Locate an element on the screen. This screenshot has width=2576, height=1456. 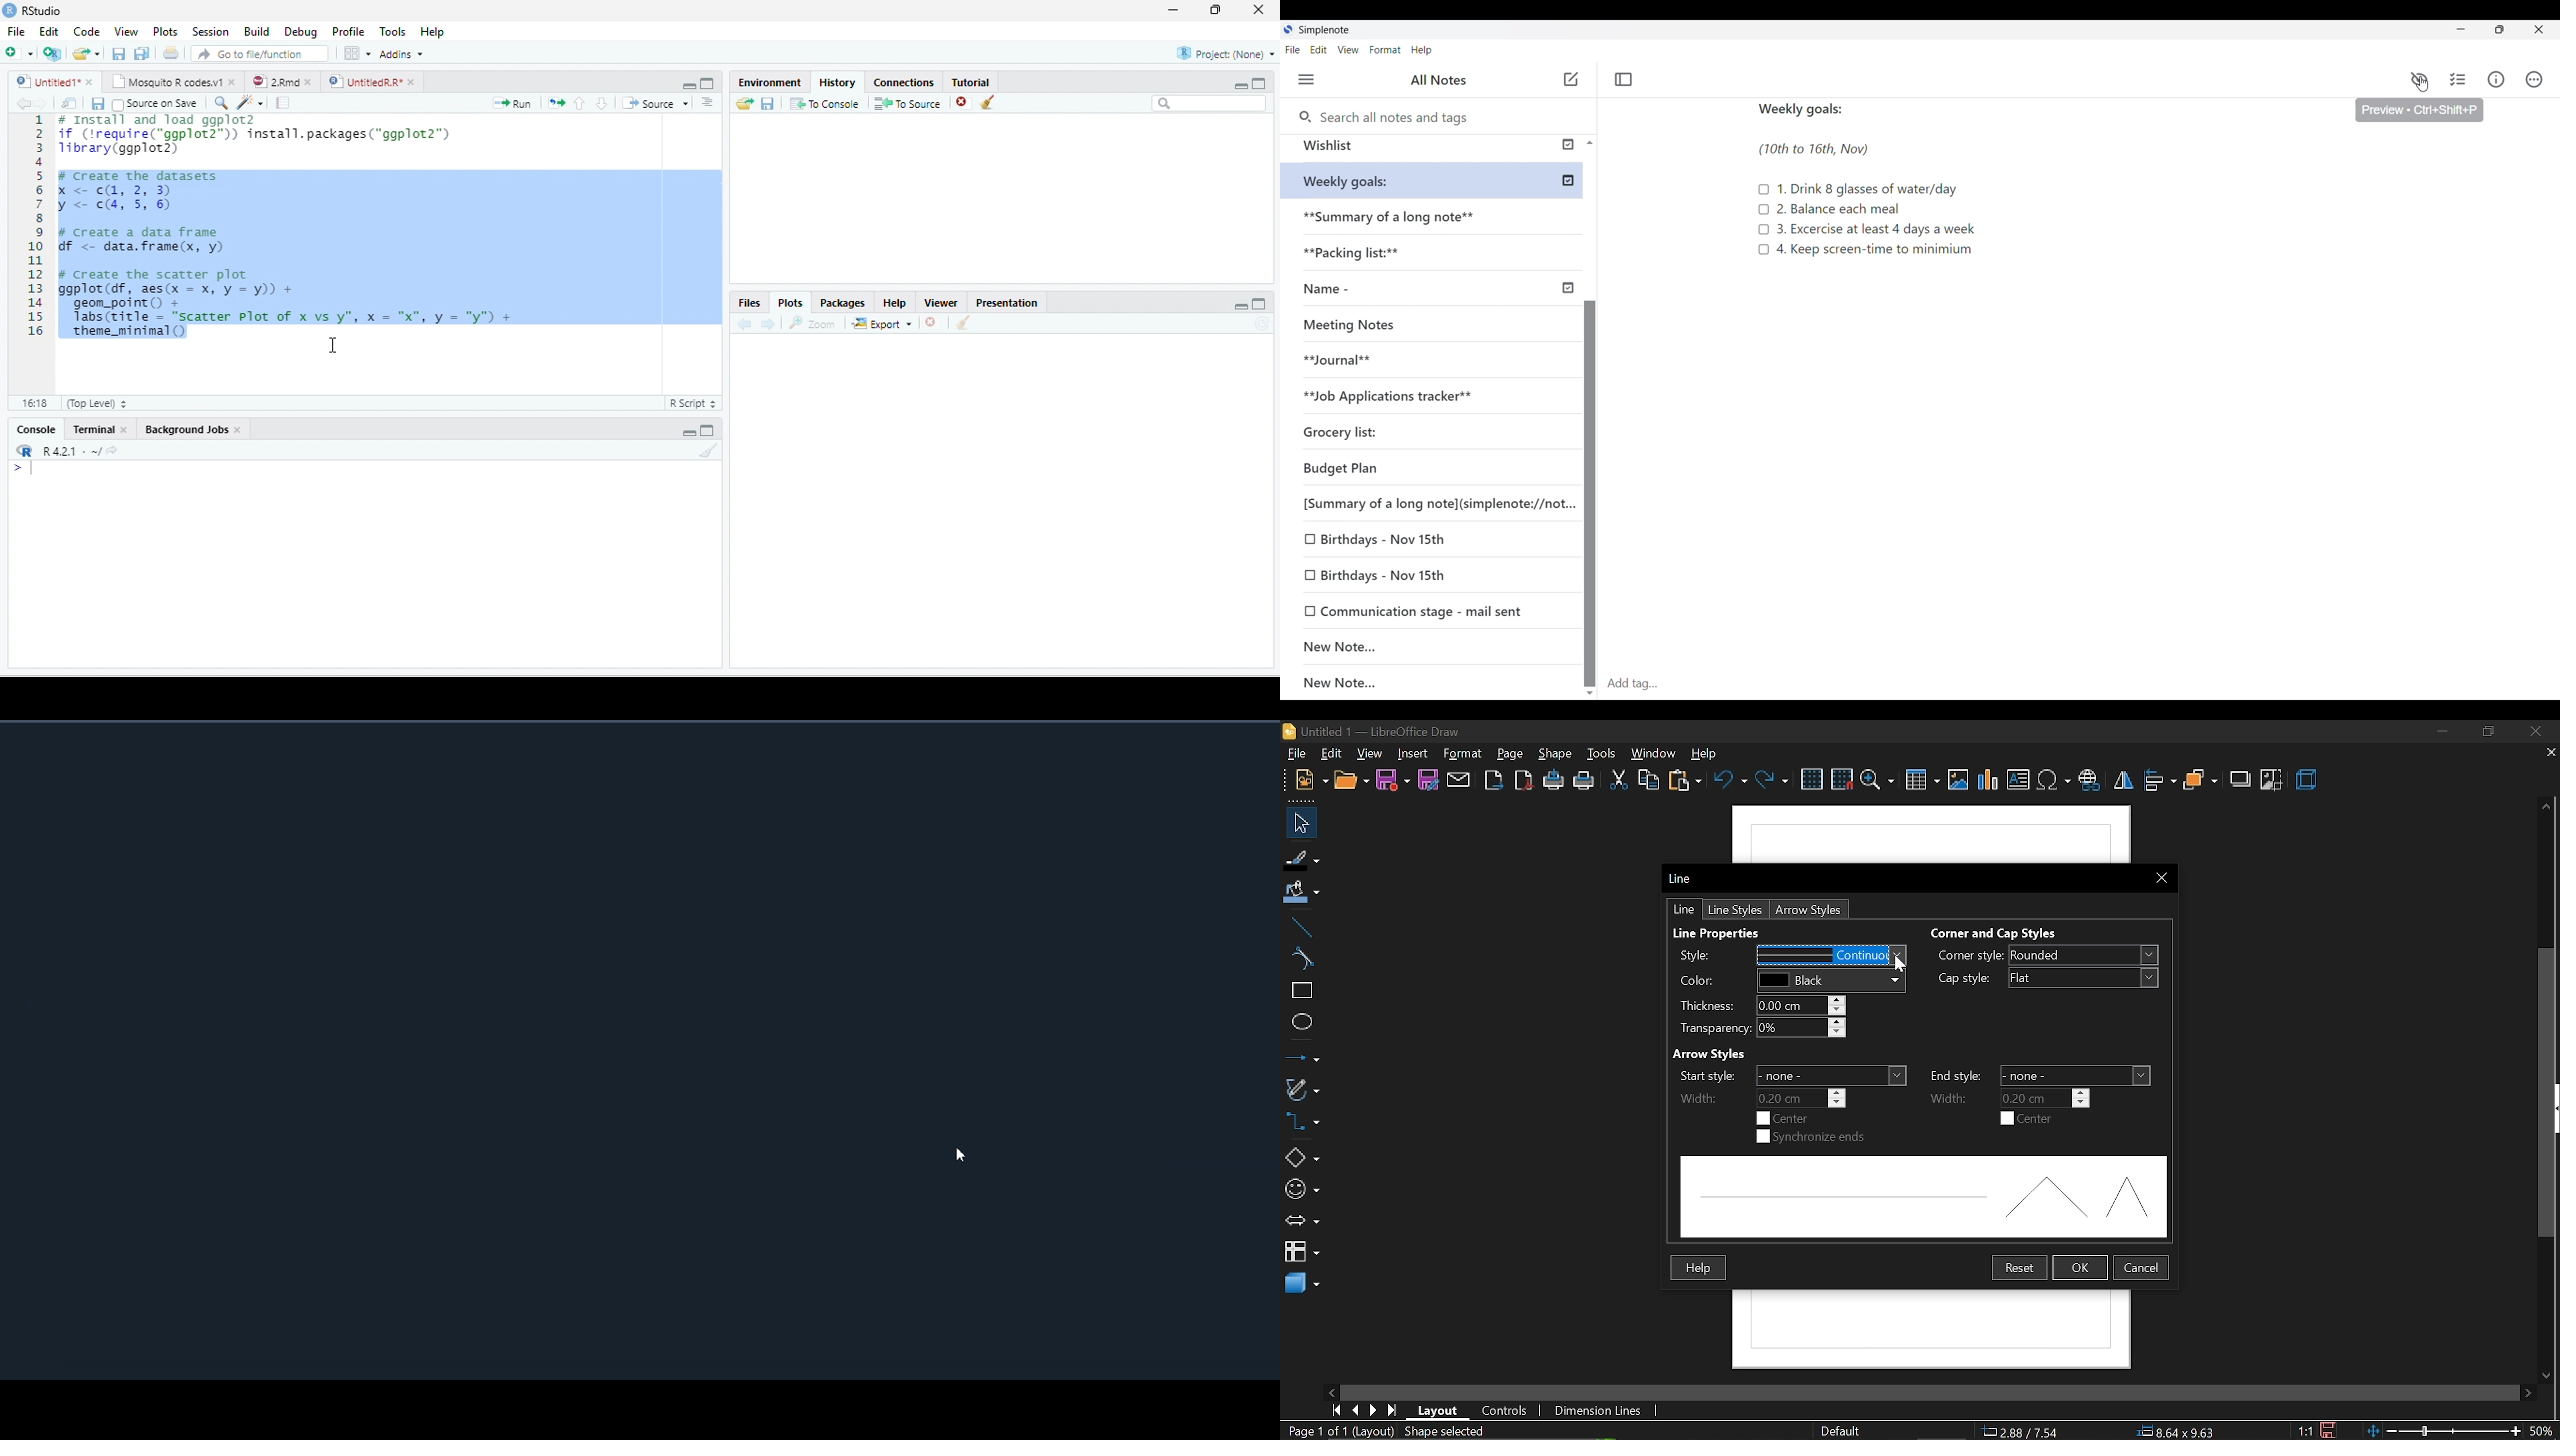
cursor is located at coordinates (2423, 85).